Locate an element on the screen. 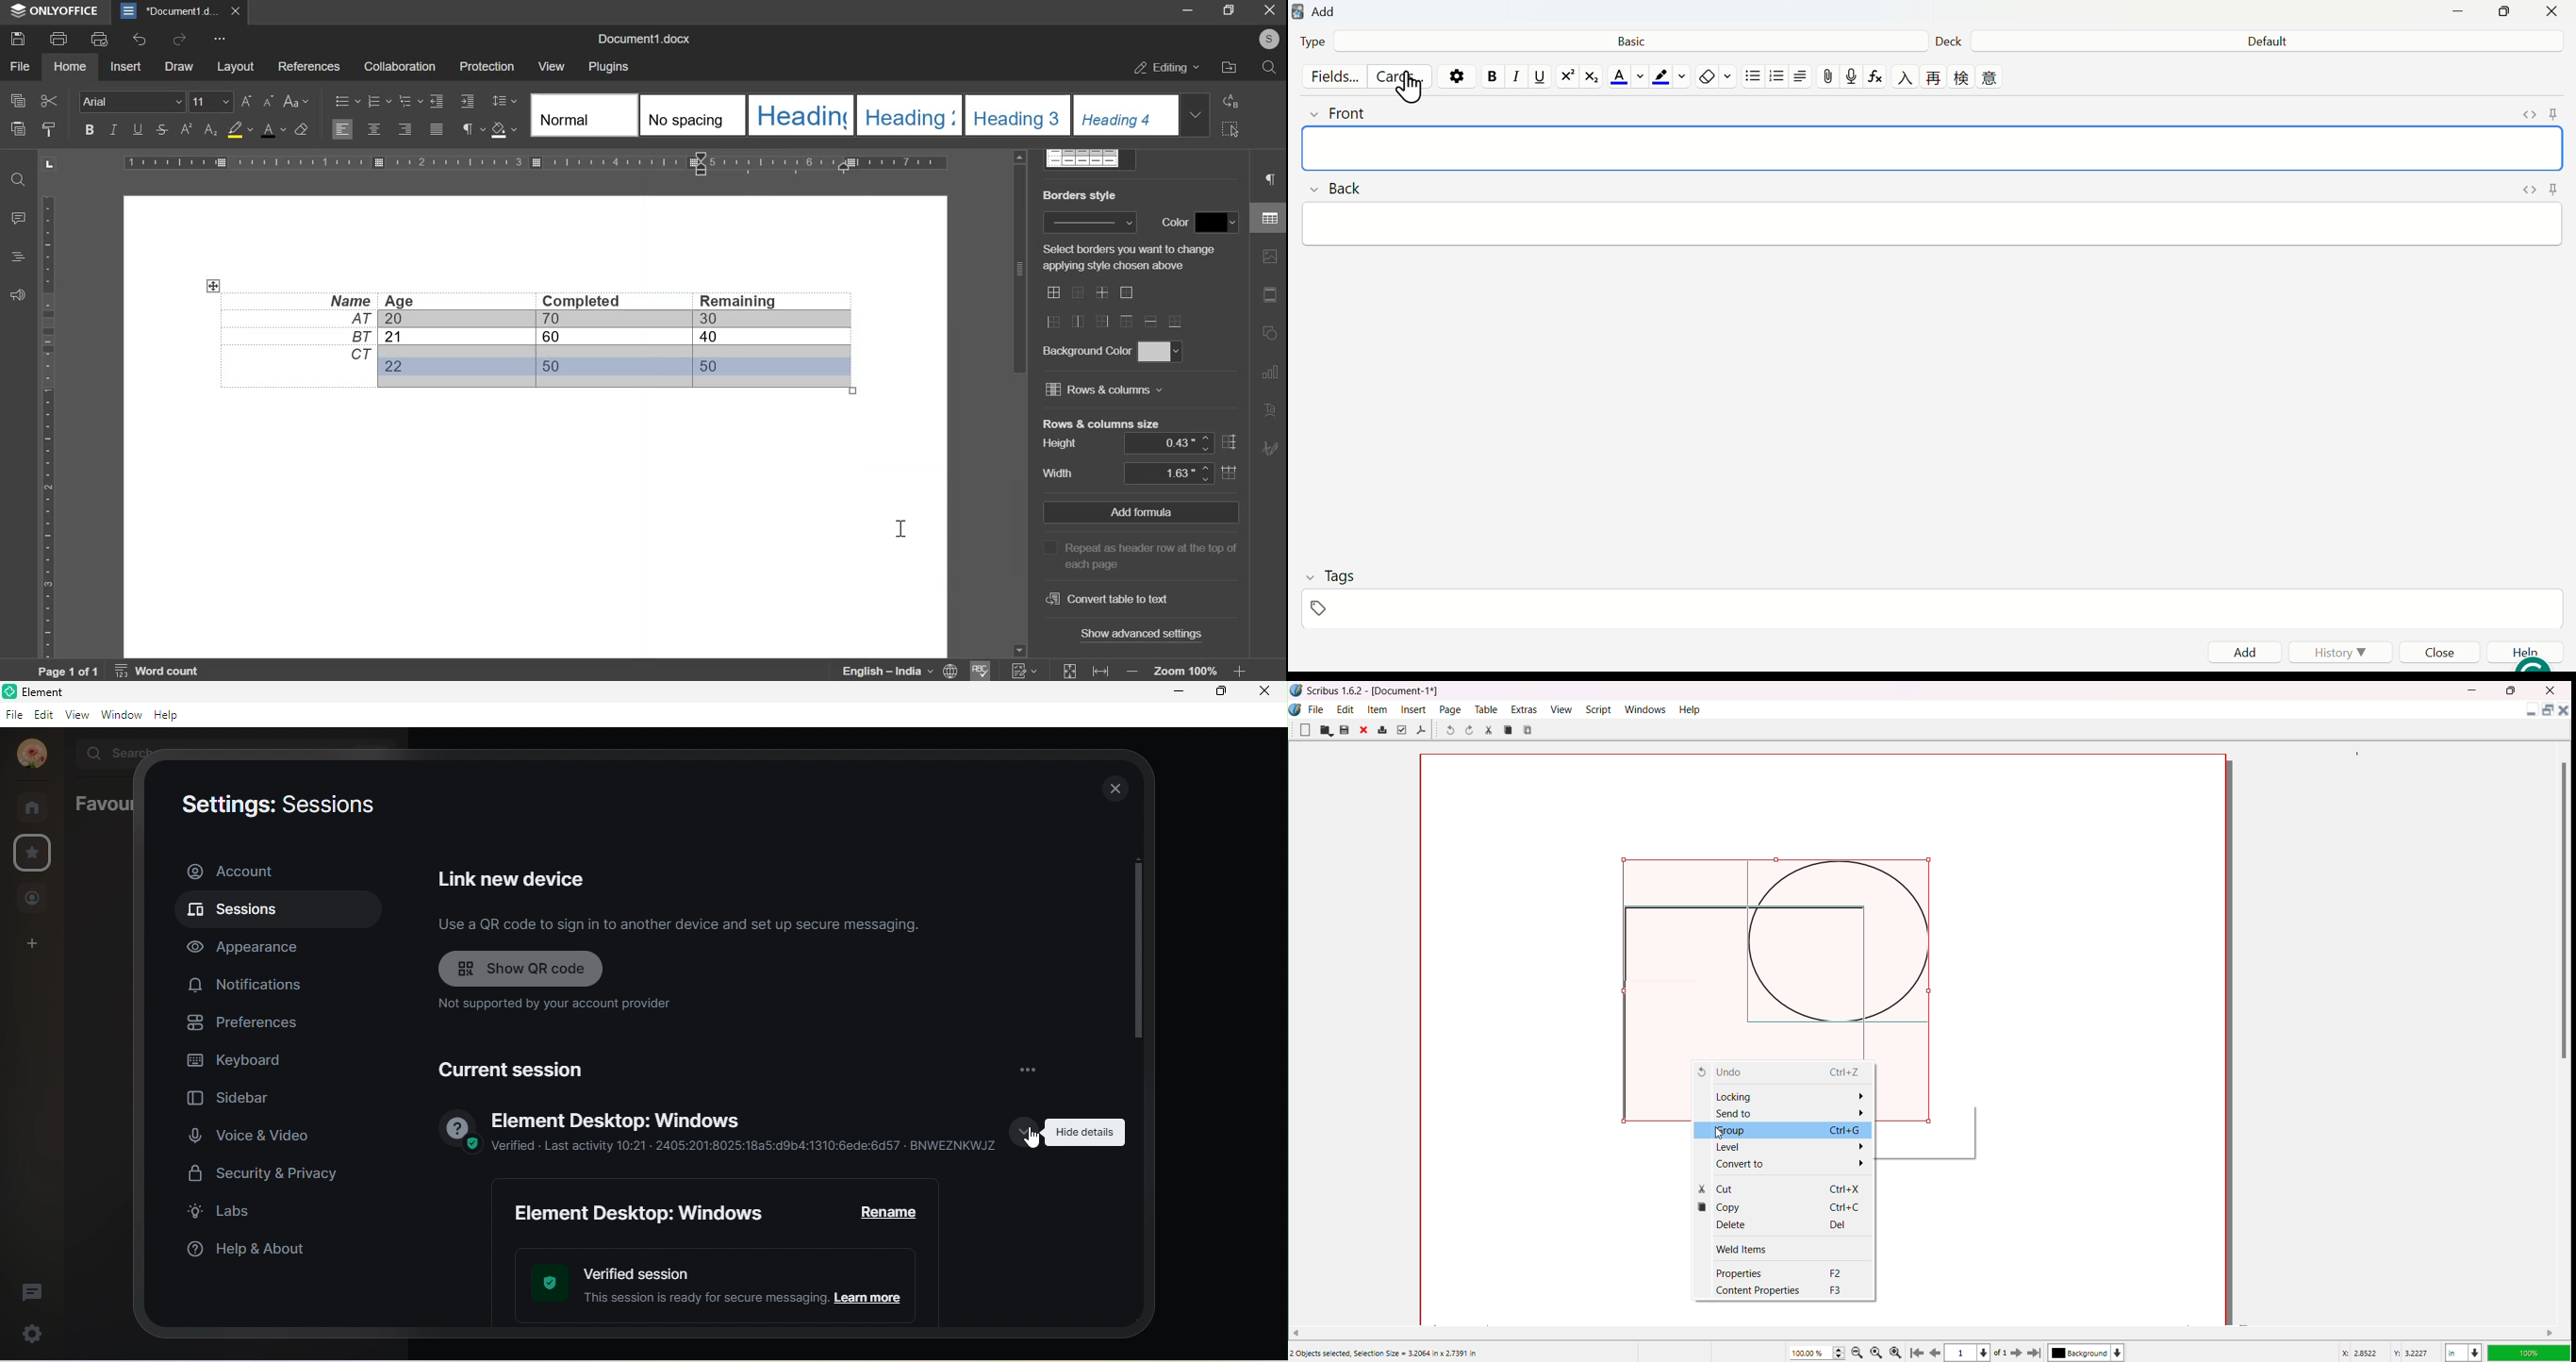  MInimize is located at coordinates (2475, 690).